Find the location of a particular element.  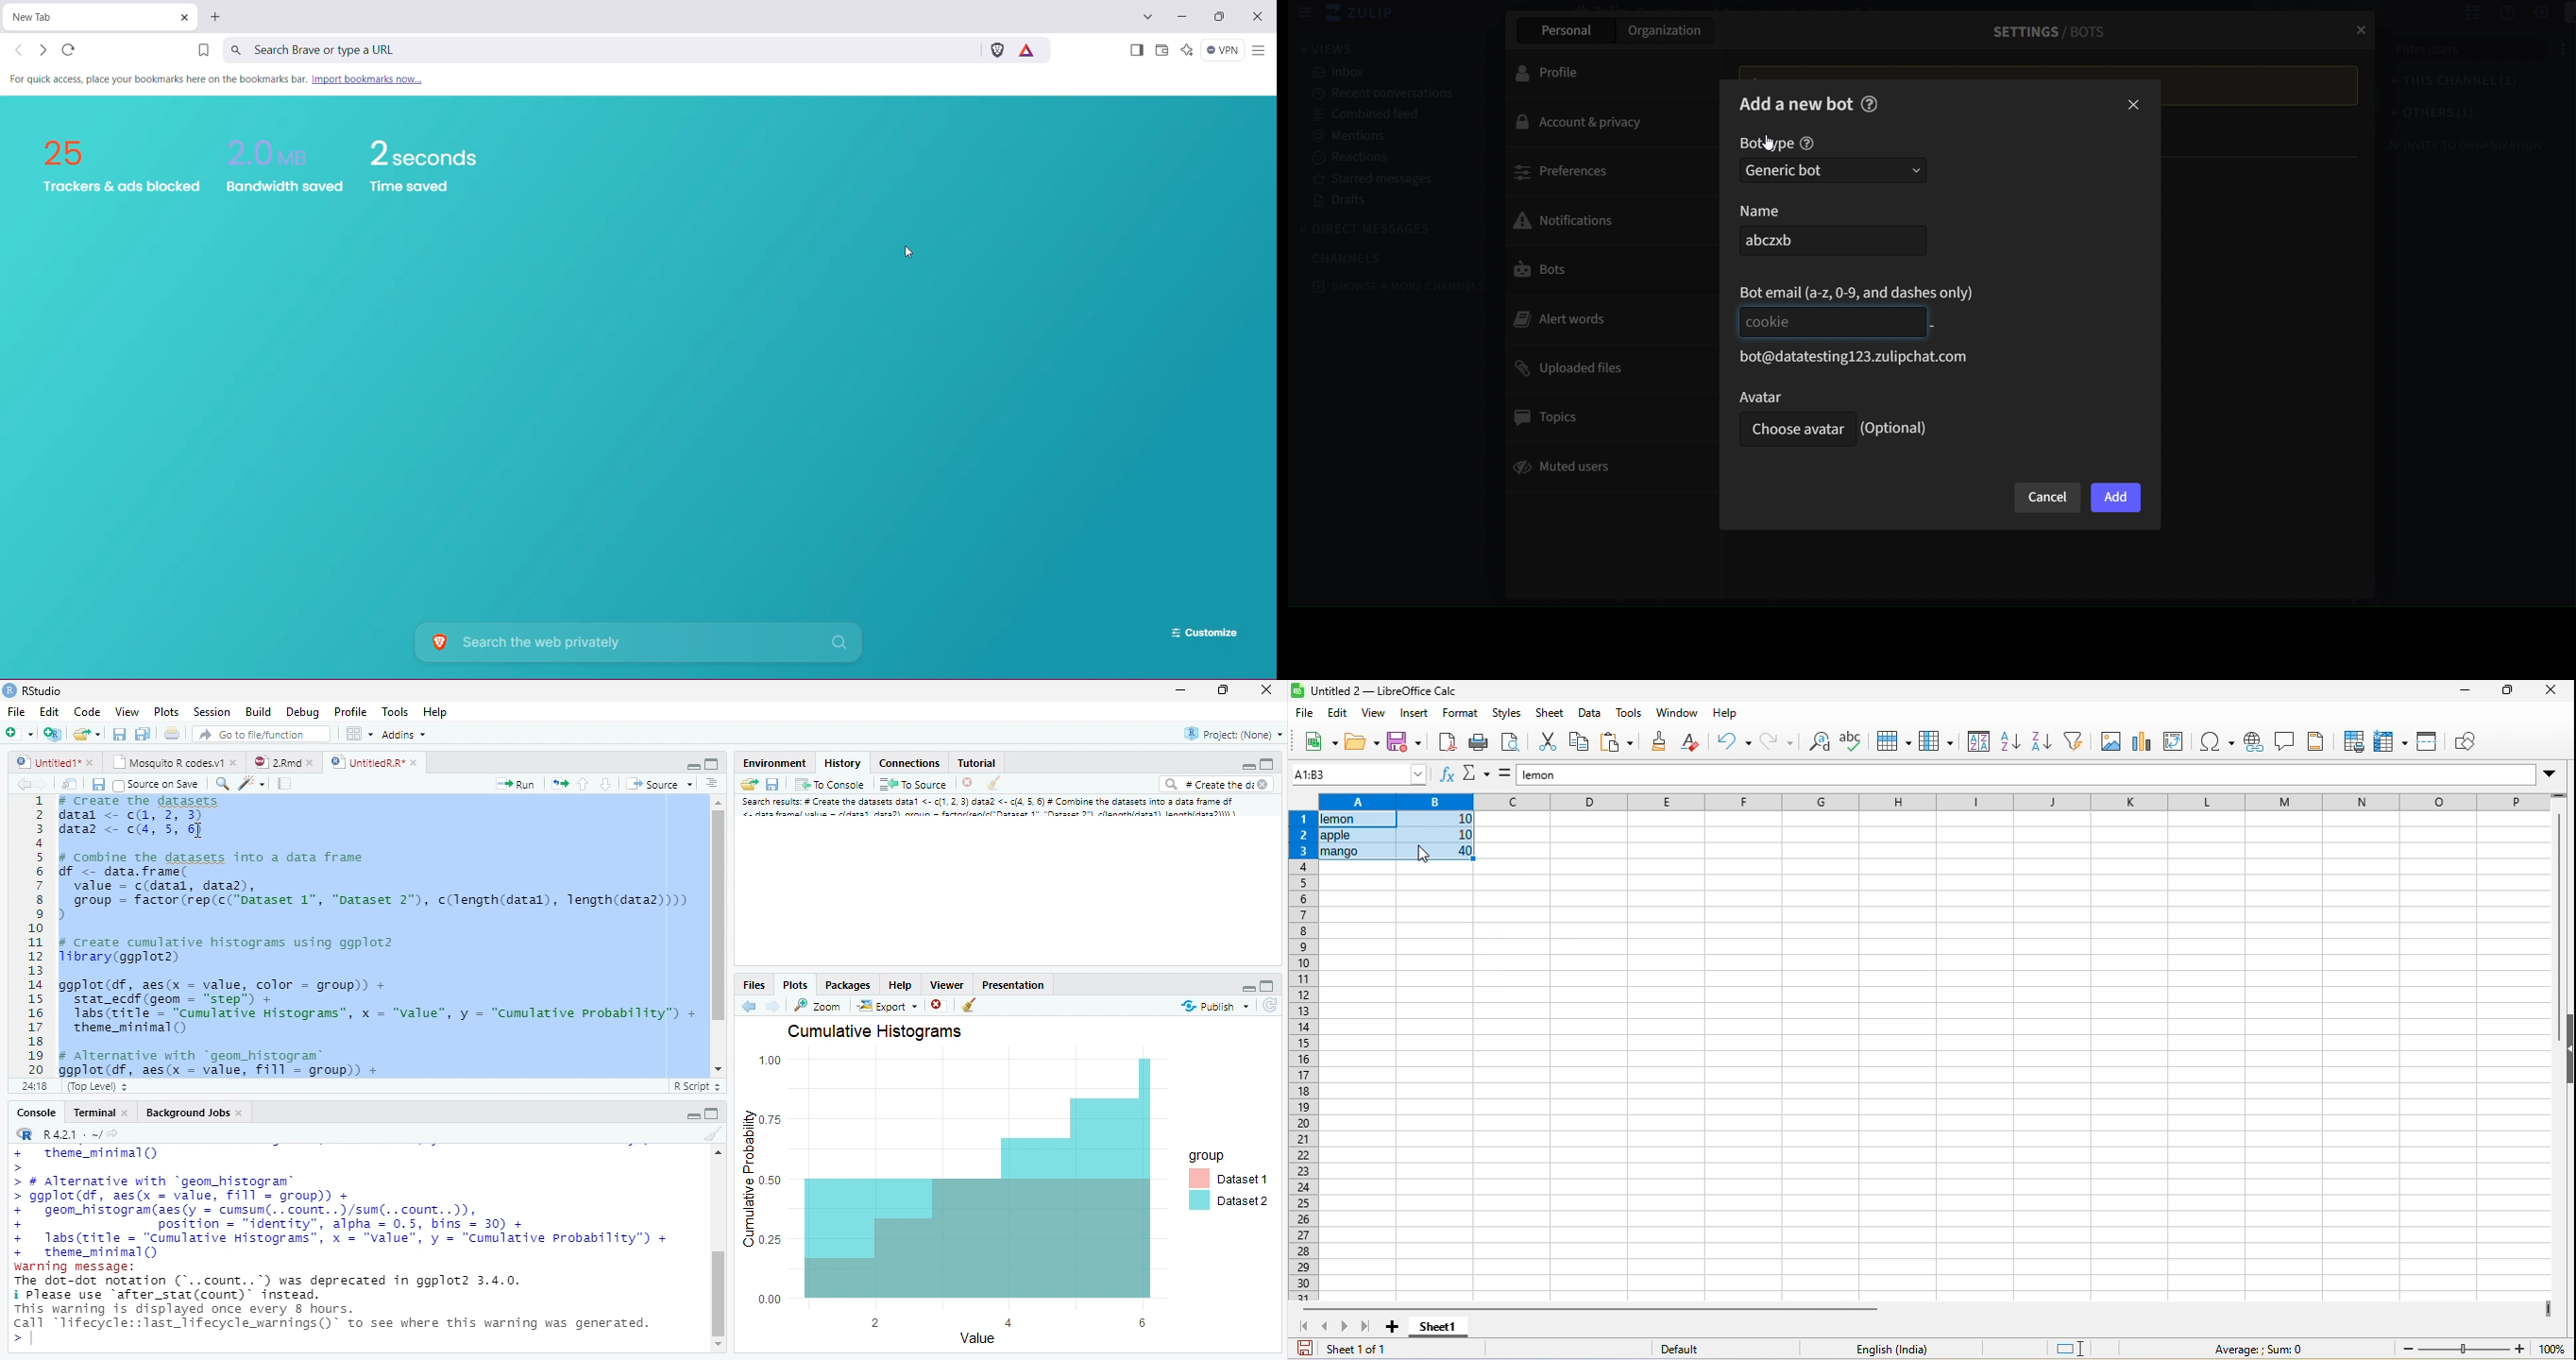

Connections is located at coordinates (910, 763).